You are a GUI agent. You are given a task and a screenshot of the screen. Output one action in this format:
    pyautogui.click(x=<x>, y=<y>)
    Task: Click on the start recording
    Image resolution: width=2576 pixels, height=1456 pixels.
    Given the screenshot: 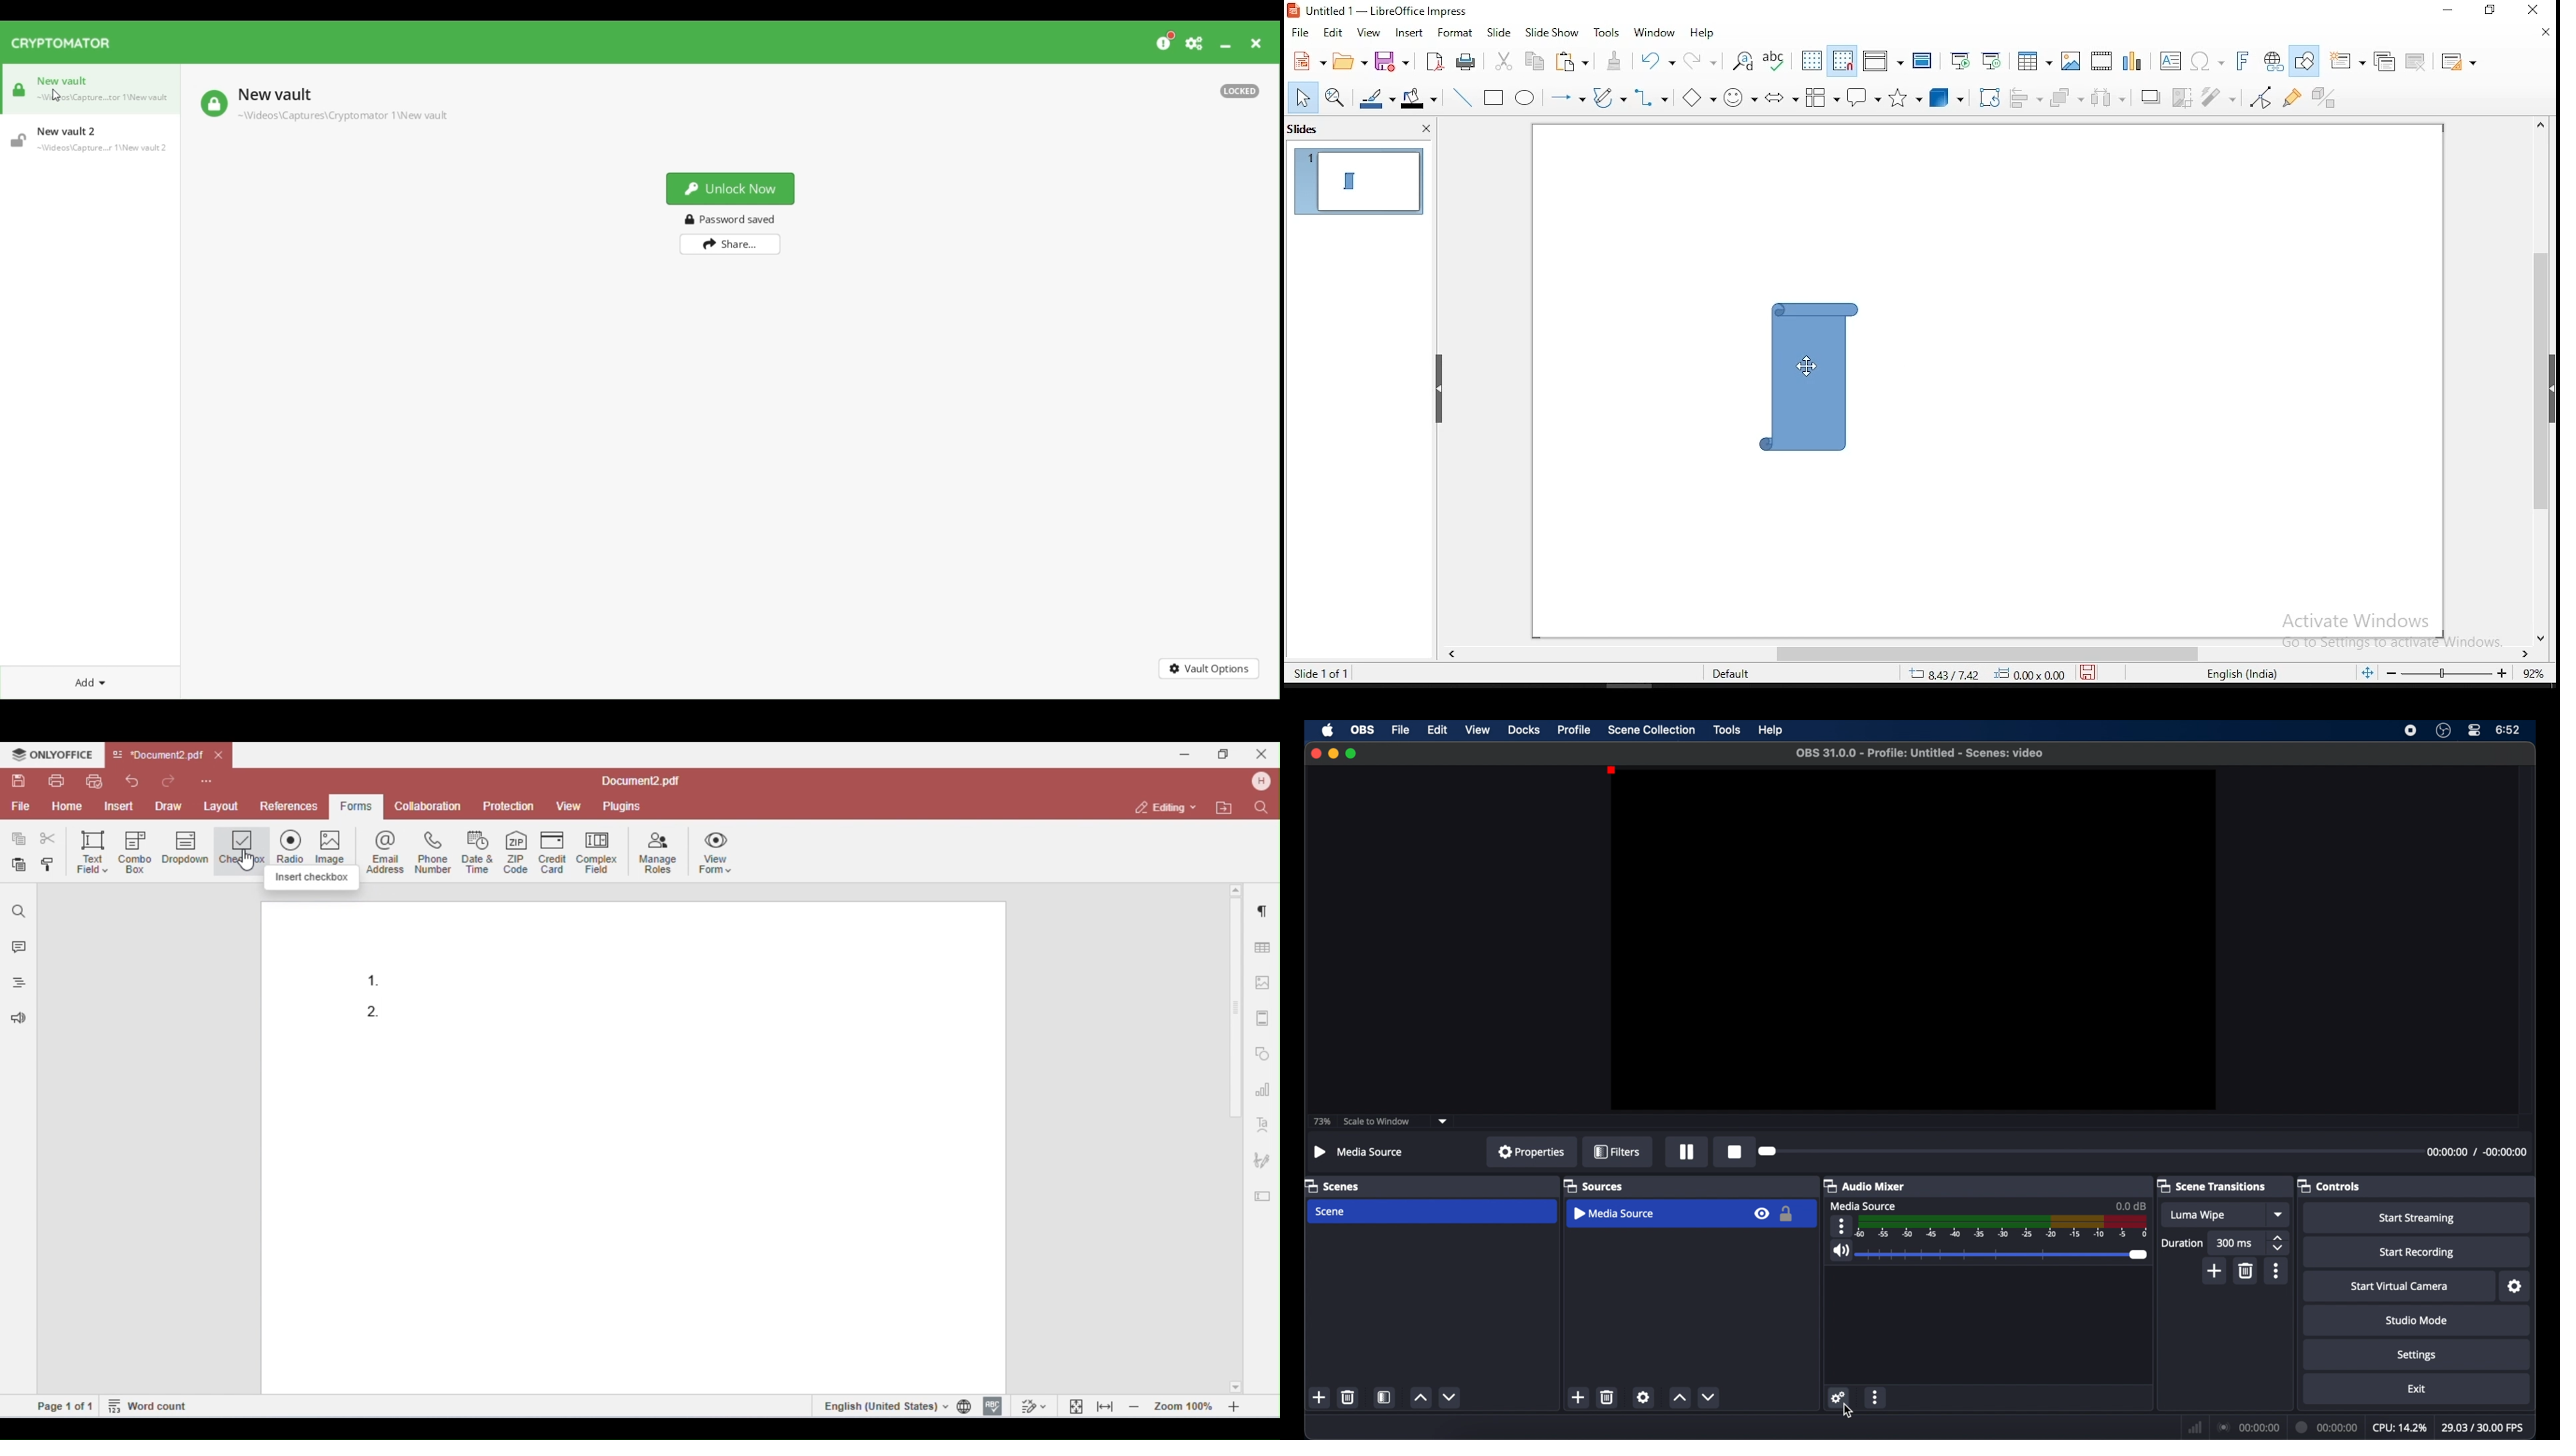 What is the action you would take?
    pyautogui.click(x=2417, y=1253)
    